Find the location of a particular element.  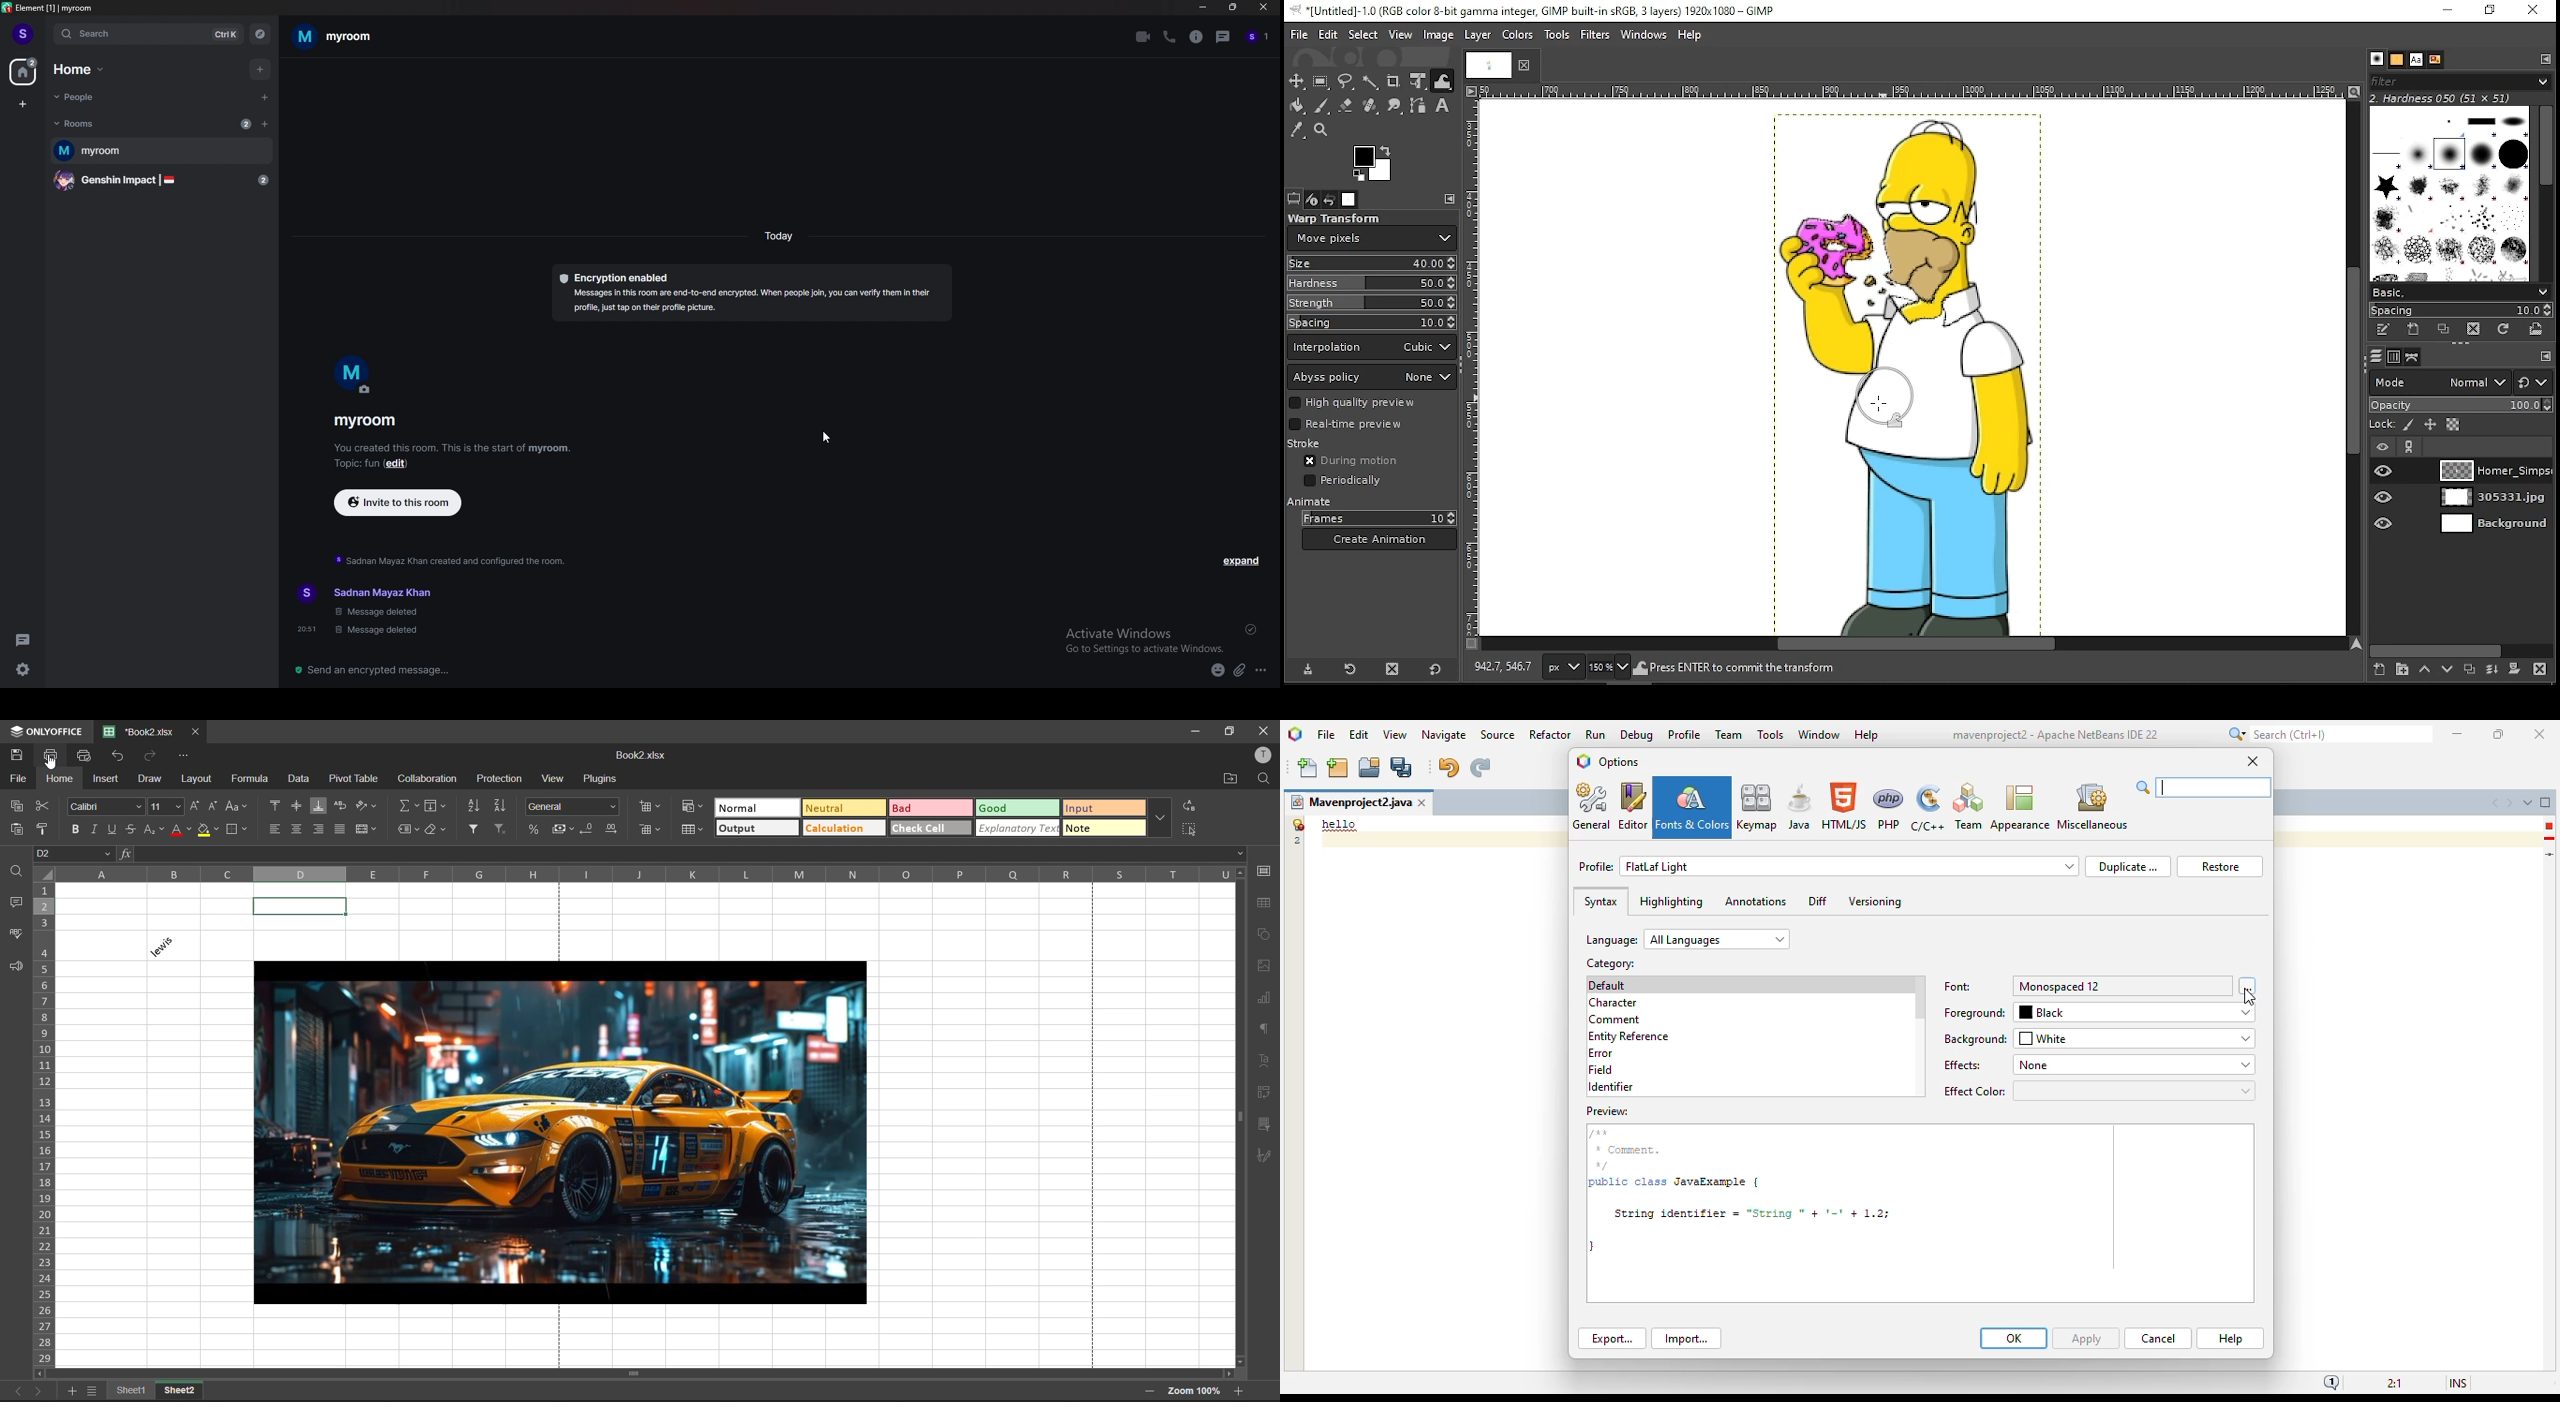

move pixels is located at coordinates (1371, 238).